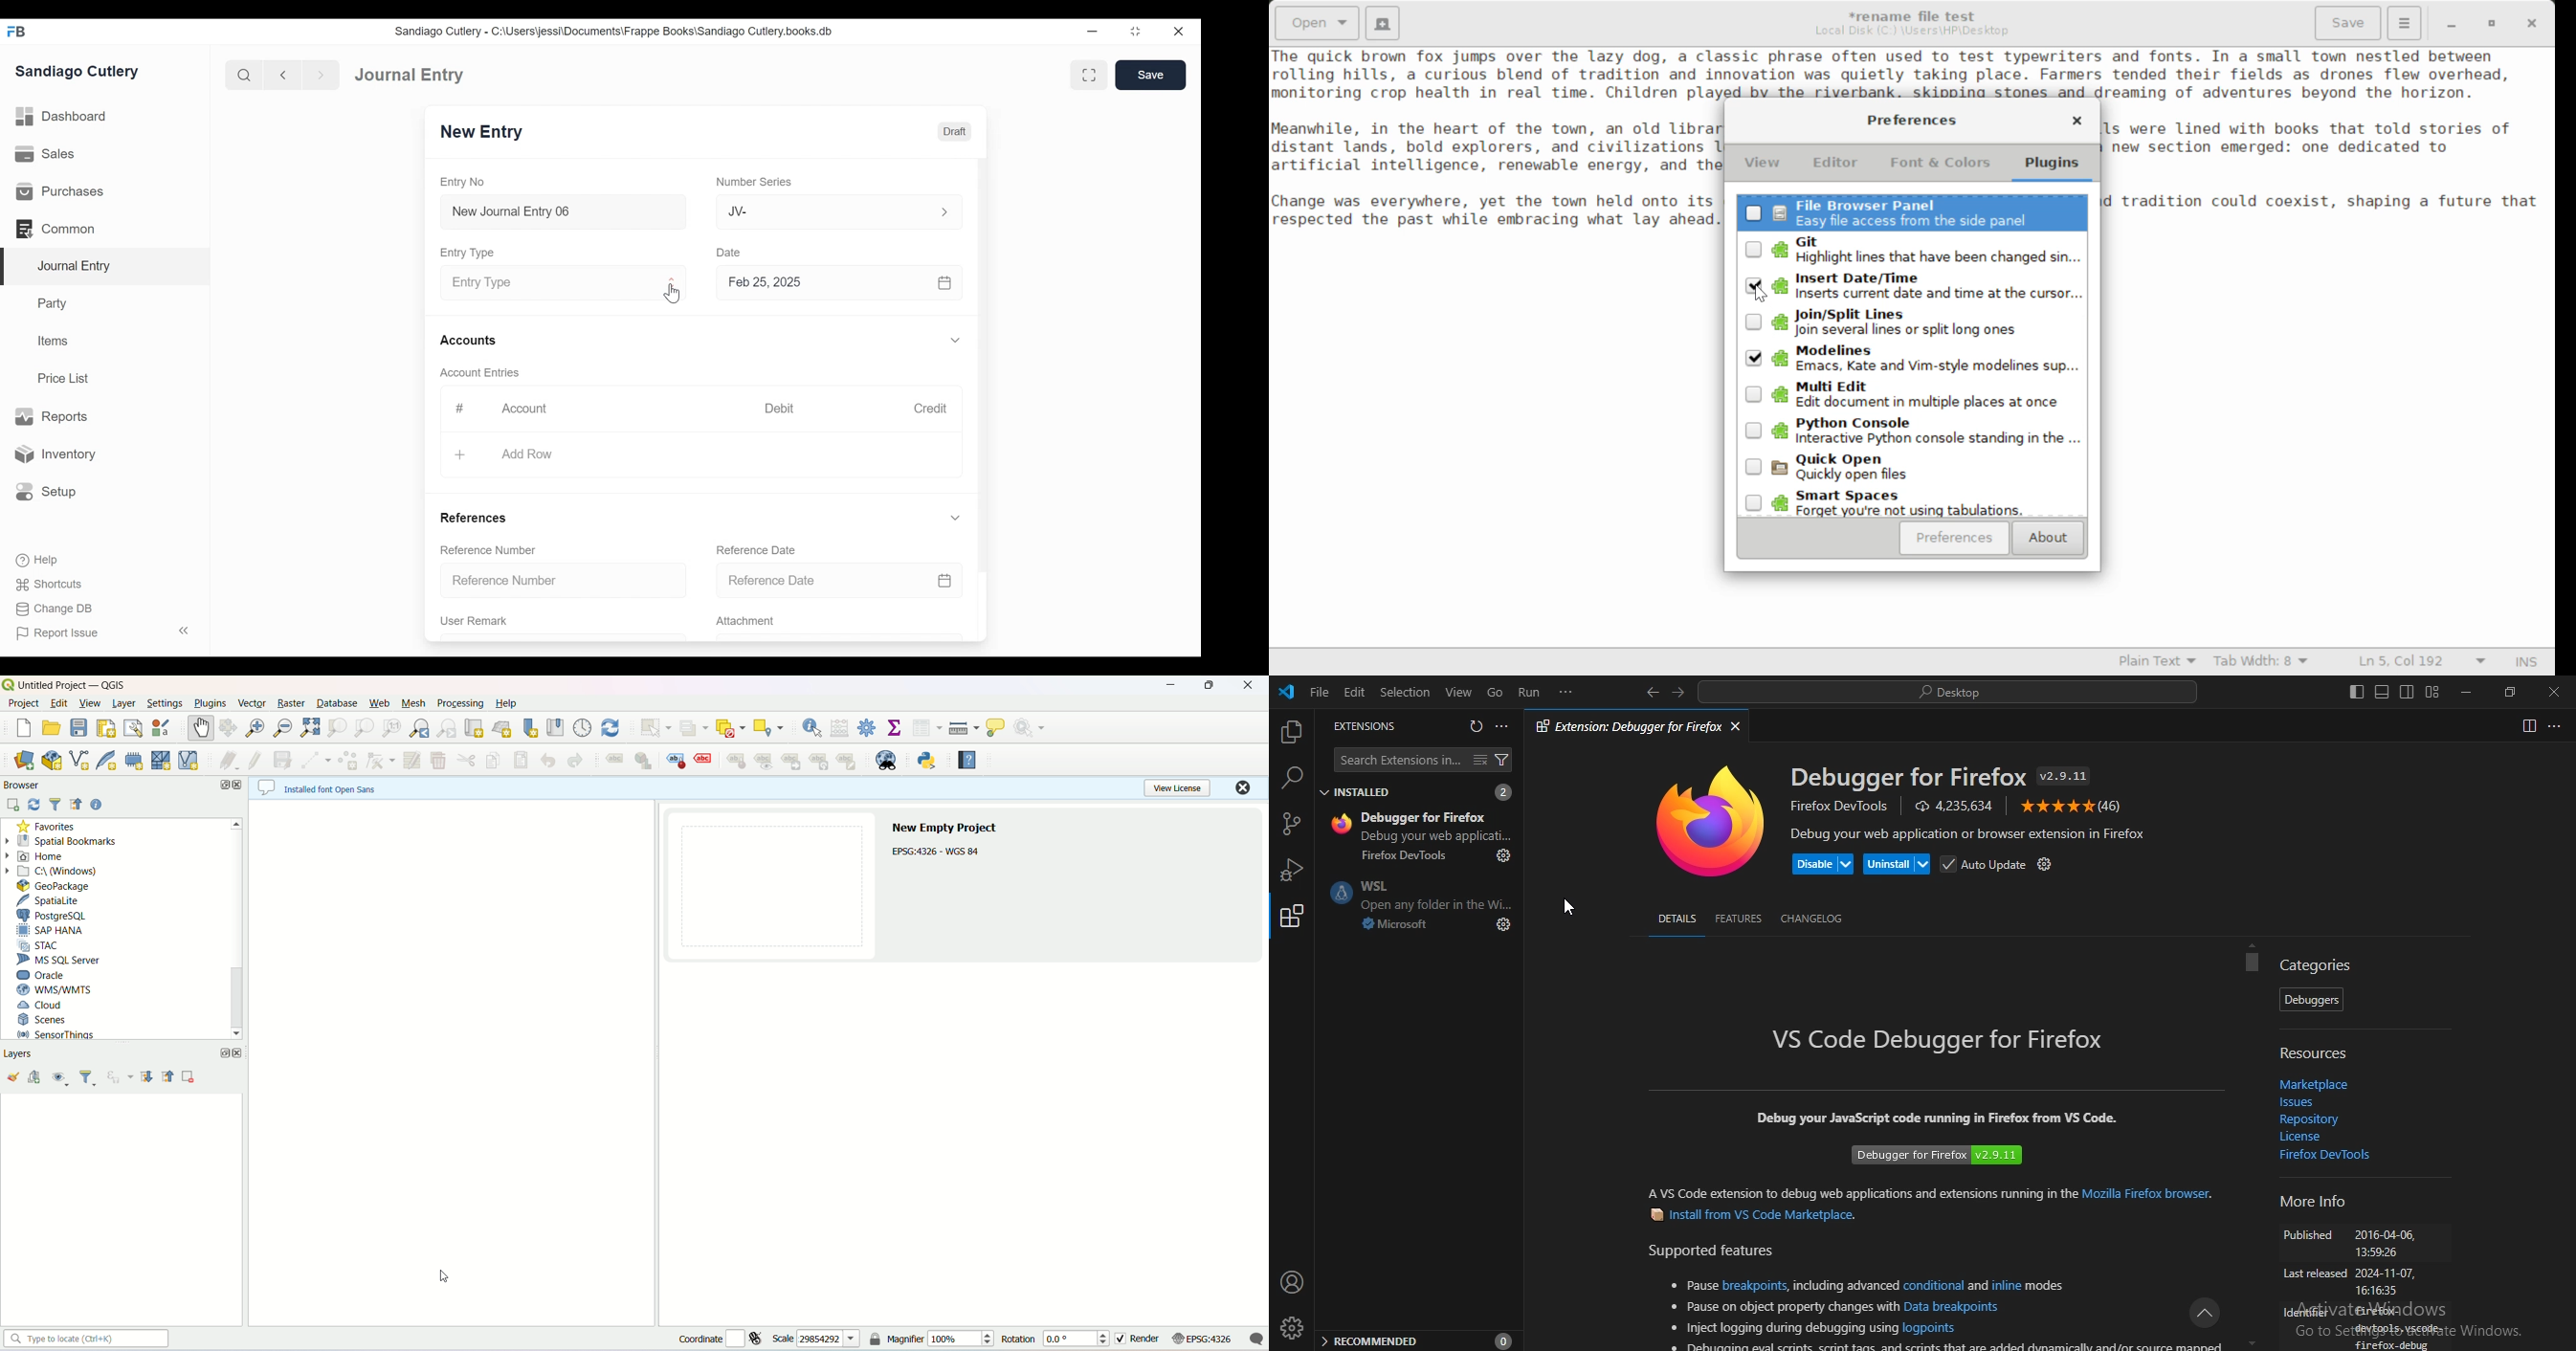 The image size is (2576, 1372). I want to click on Entry Type, so click(552, 284).